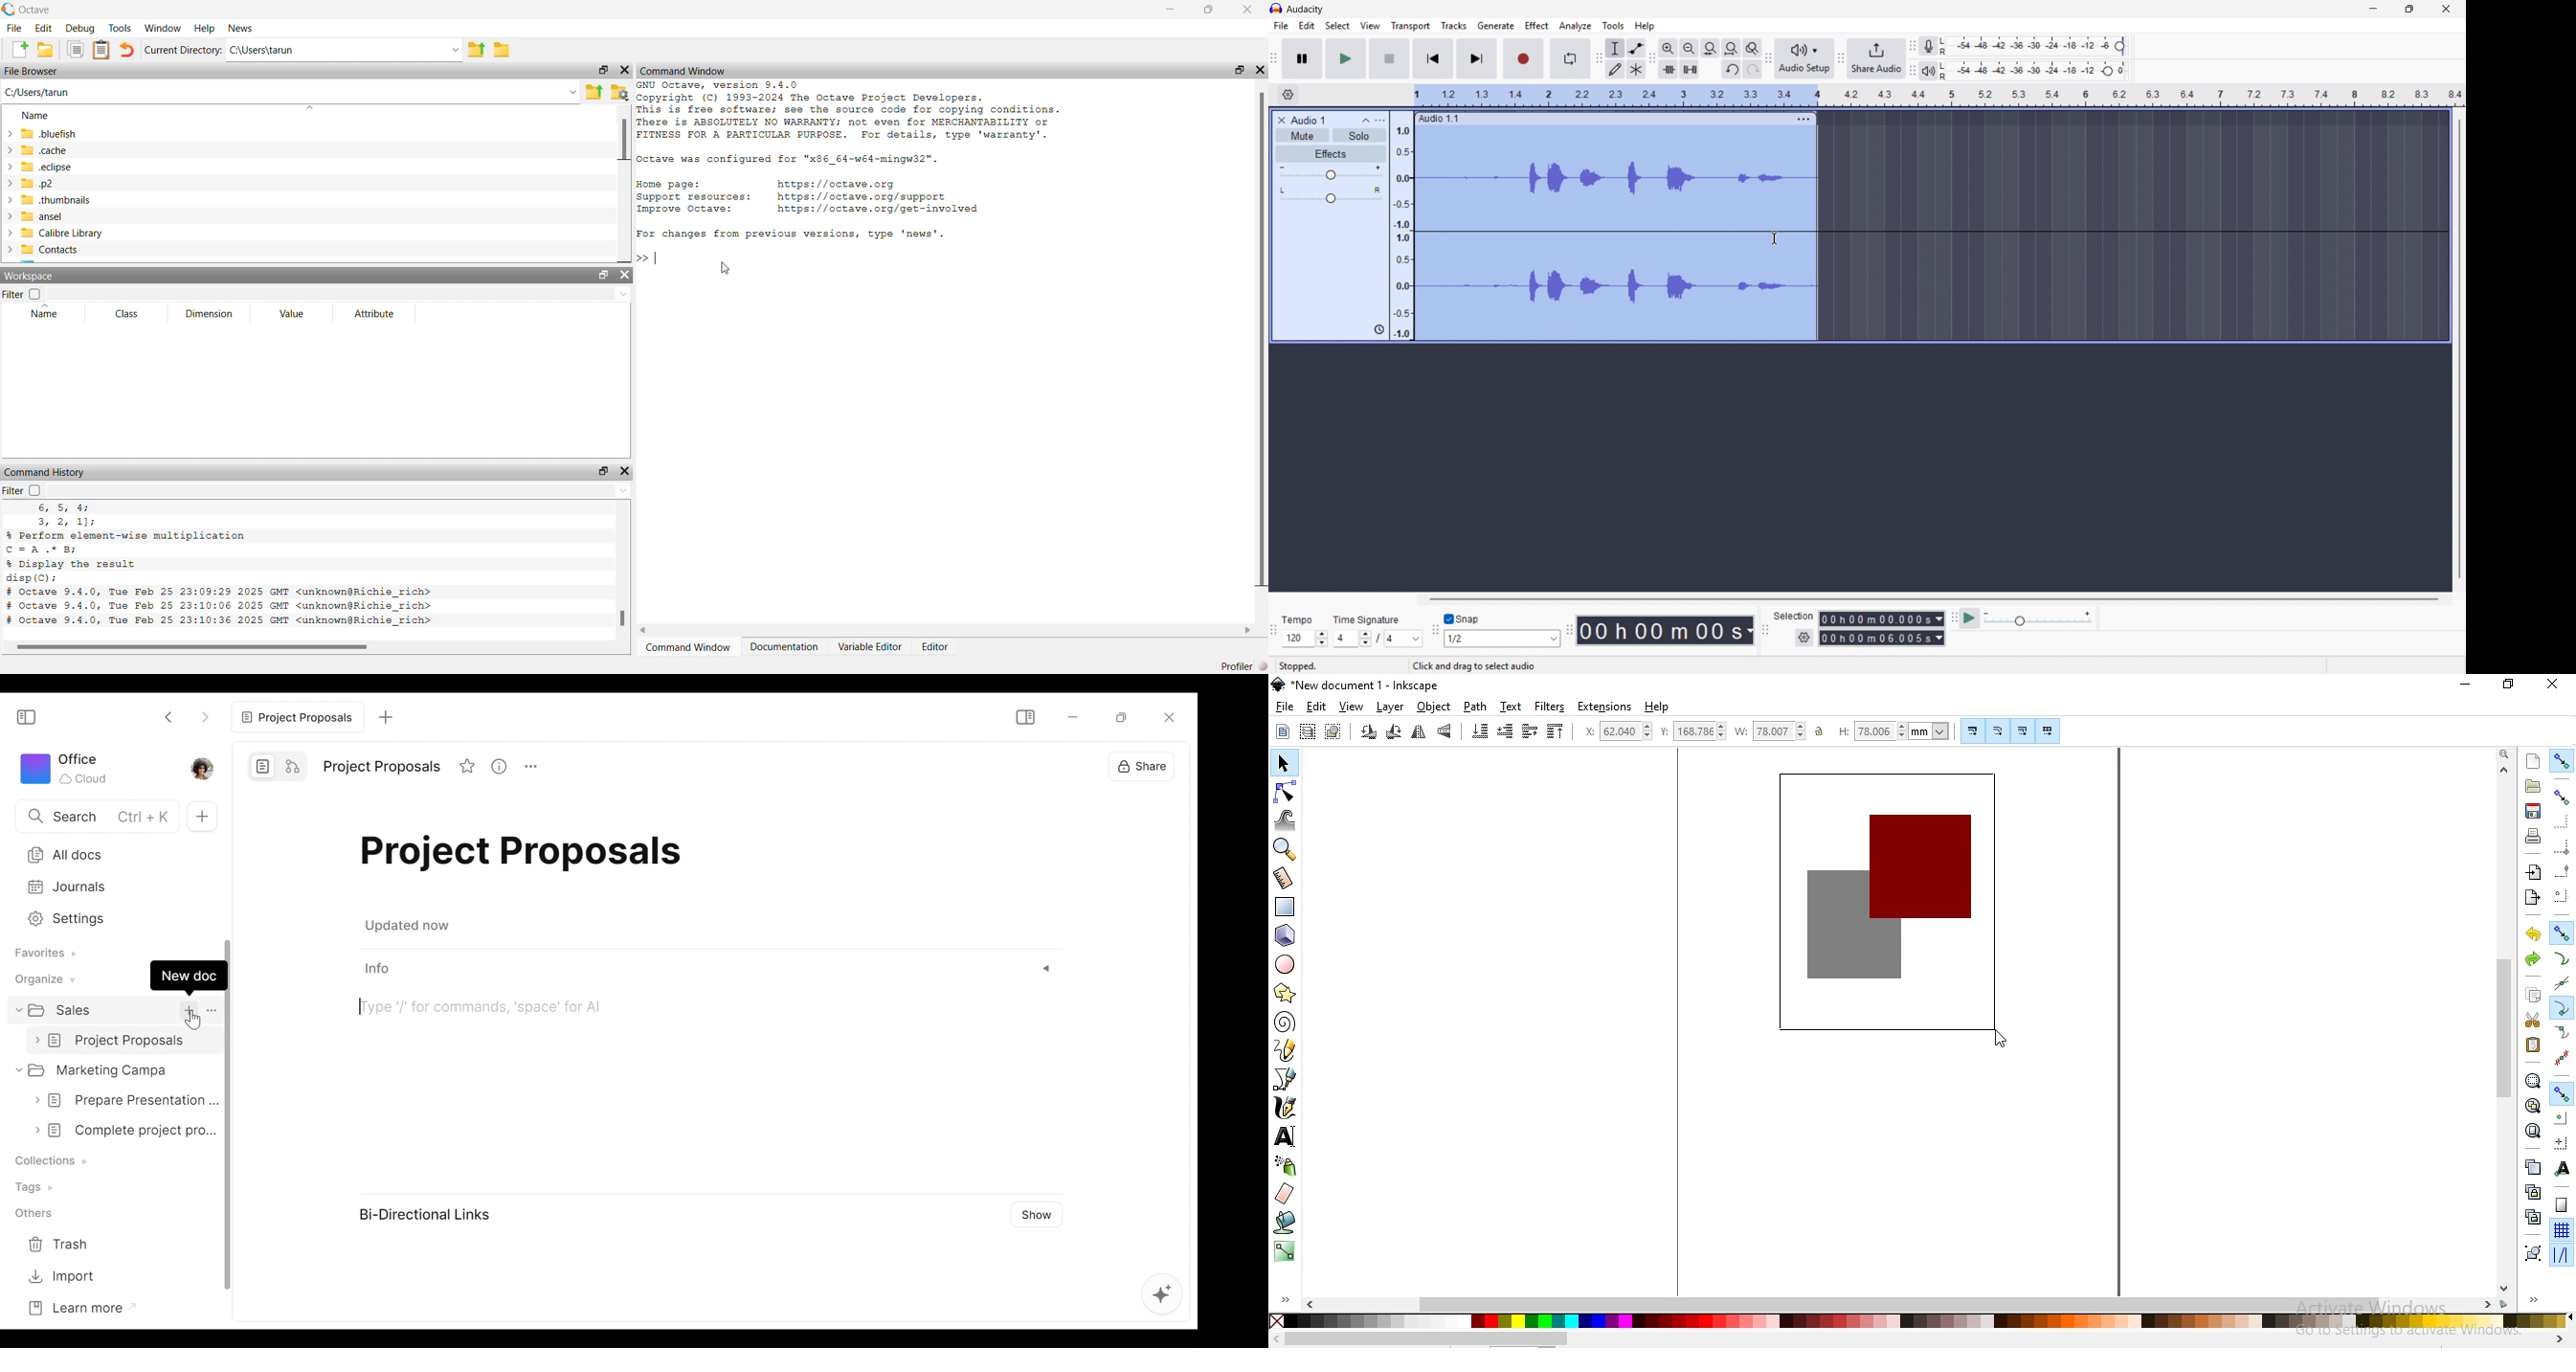 This screenshot has height=1372, width=2576. What do you see at coordinates (1711, 48) in the screenshot?
I see `Fit selection to width` at bounding box center [1711, 48].